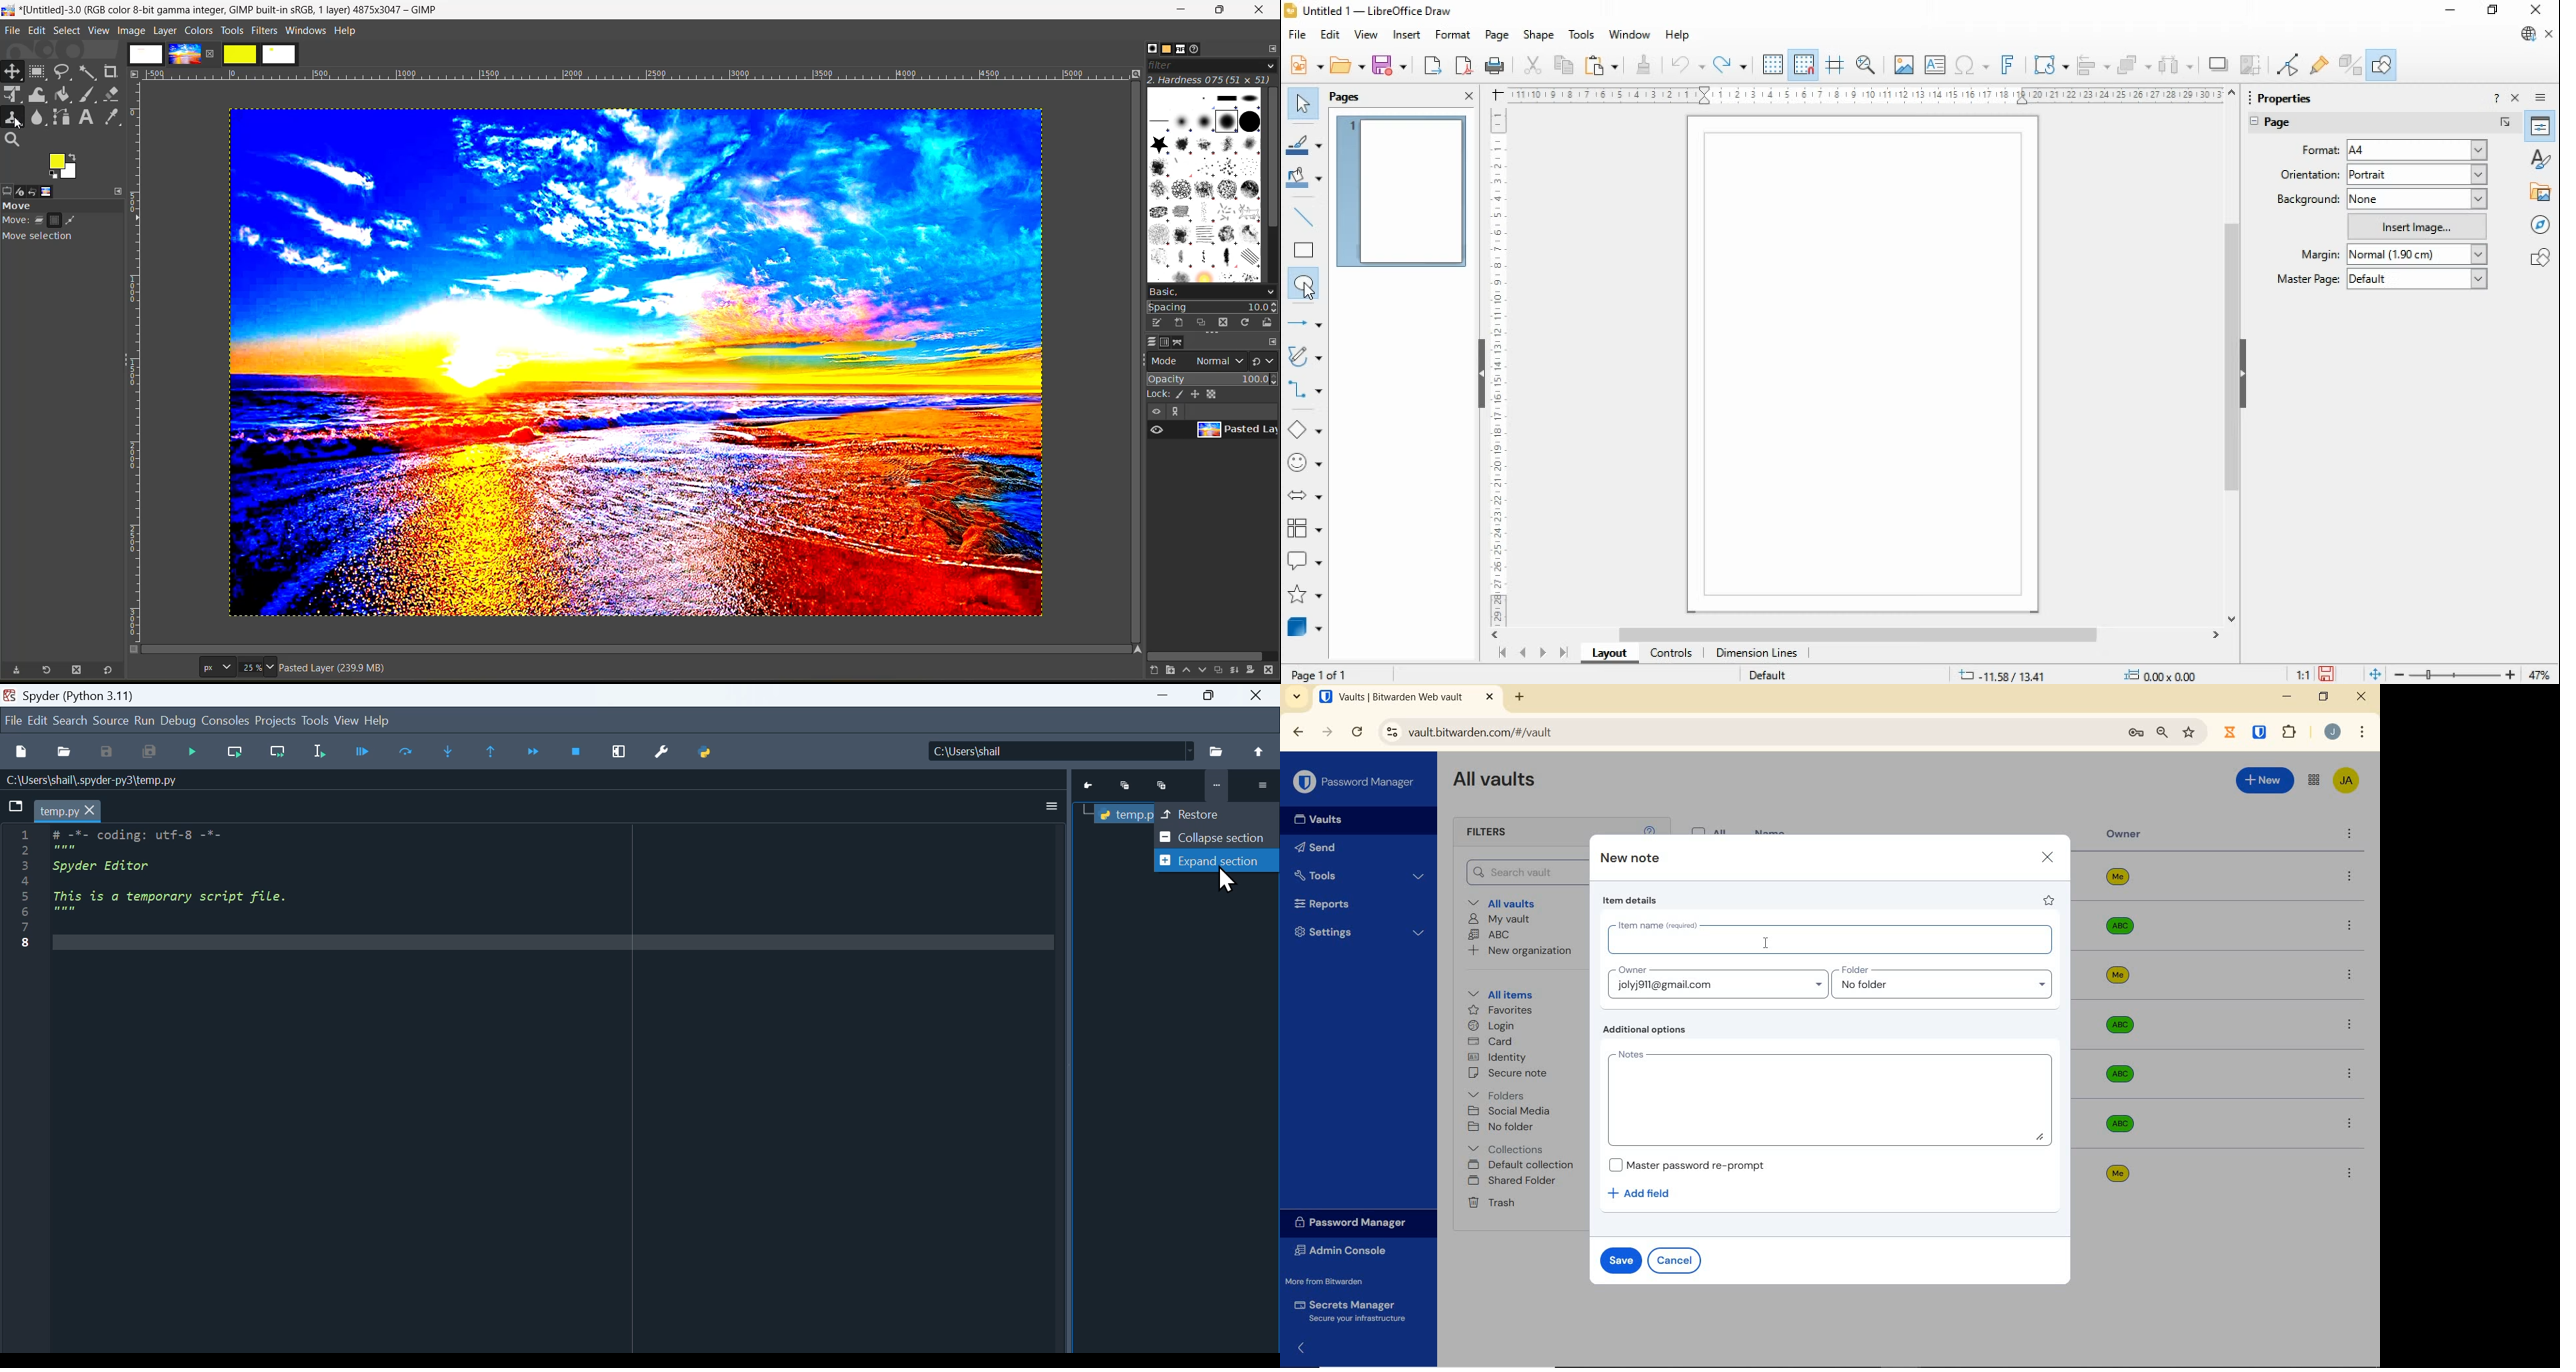 The height and width of the screenshot is (1372, 2576). Describe the element at coordinates (2540, 256) in the screenshot. I see `shapes` at that location.